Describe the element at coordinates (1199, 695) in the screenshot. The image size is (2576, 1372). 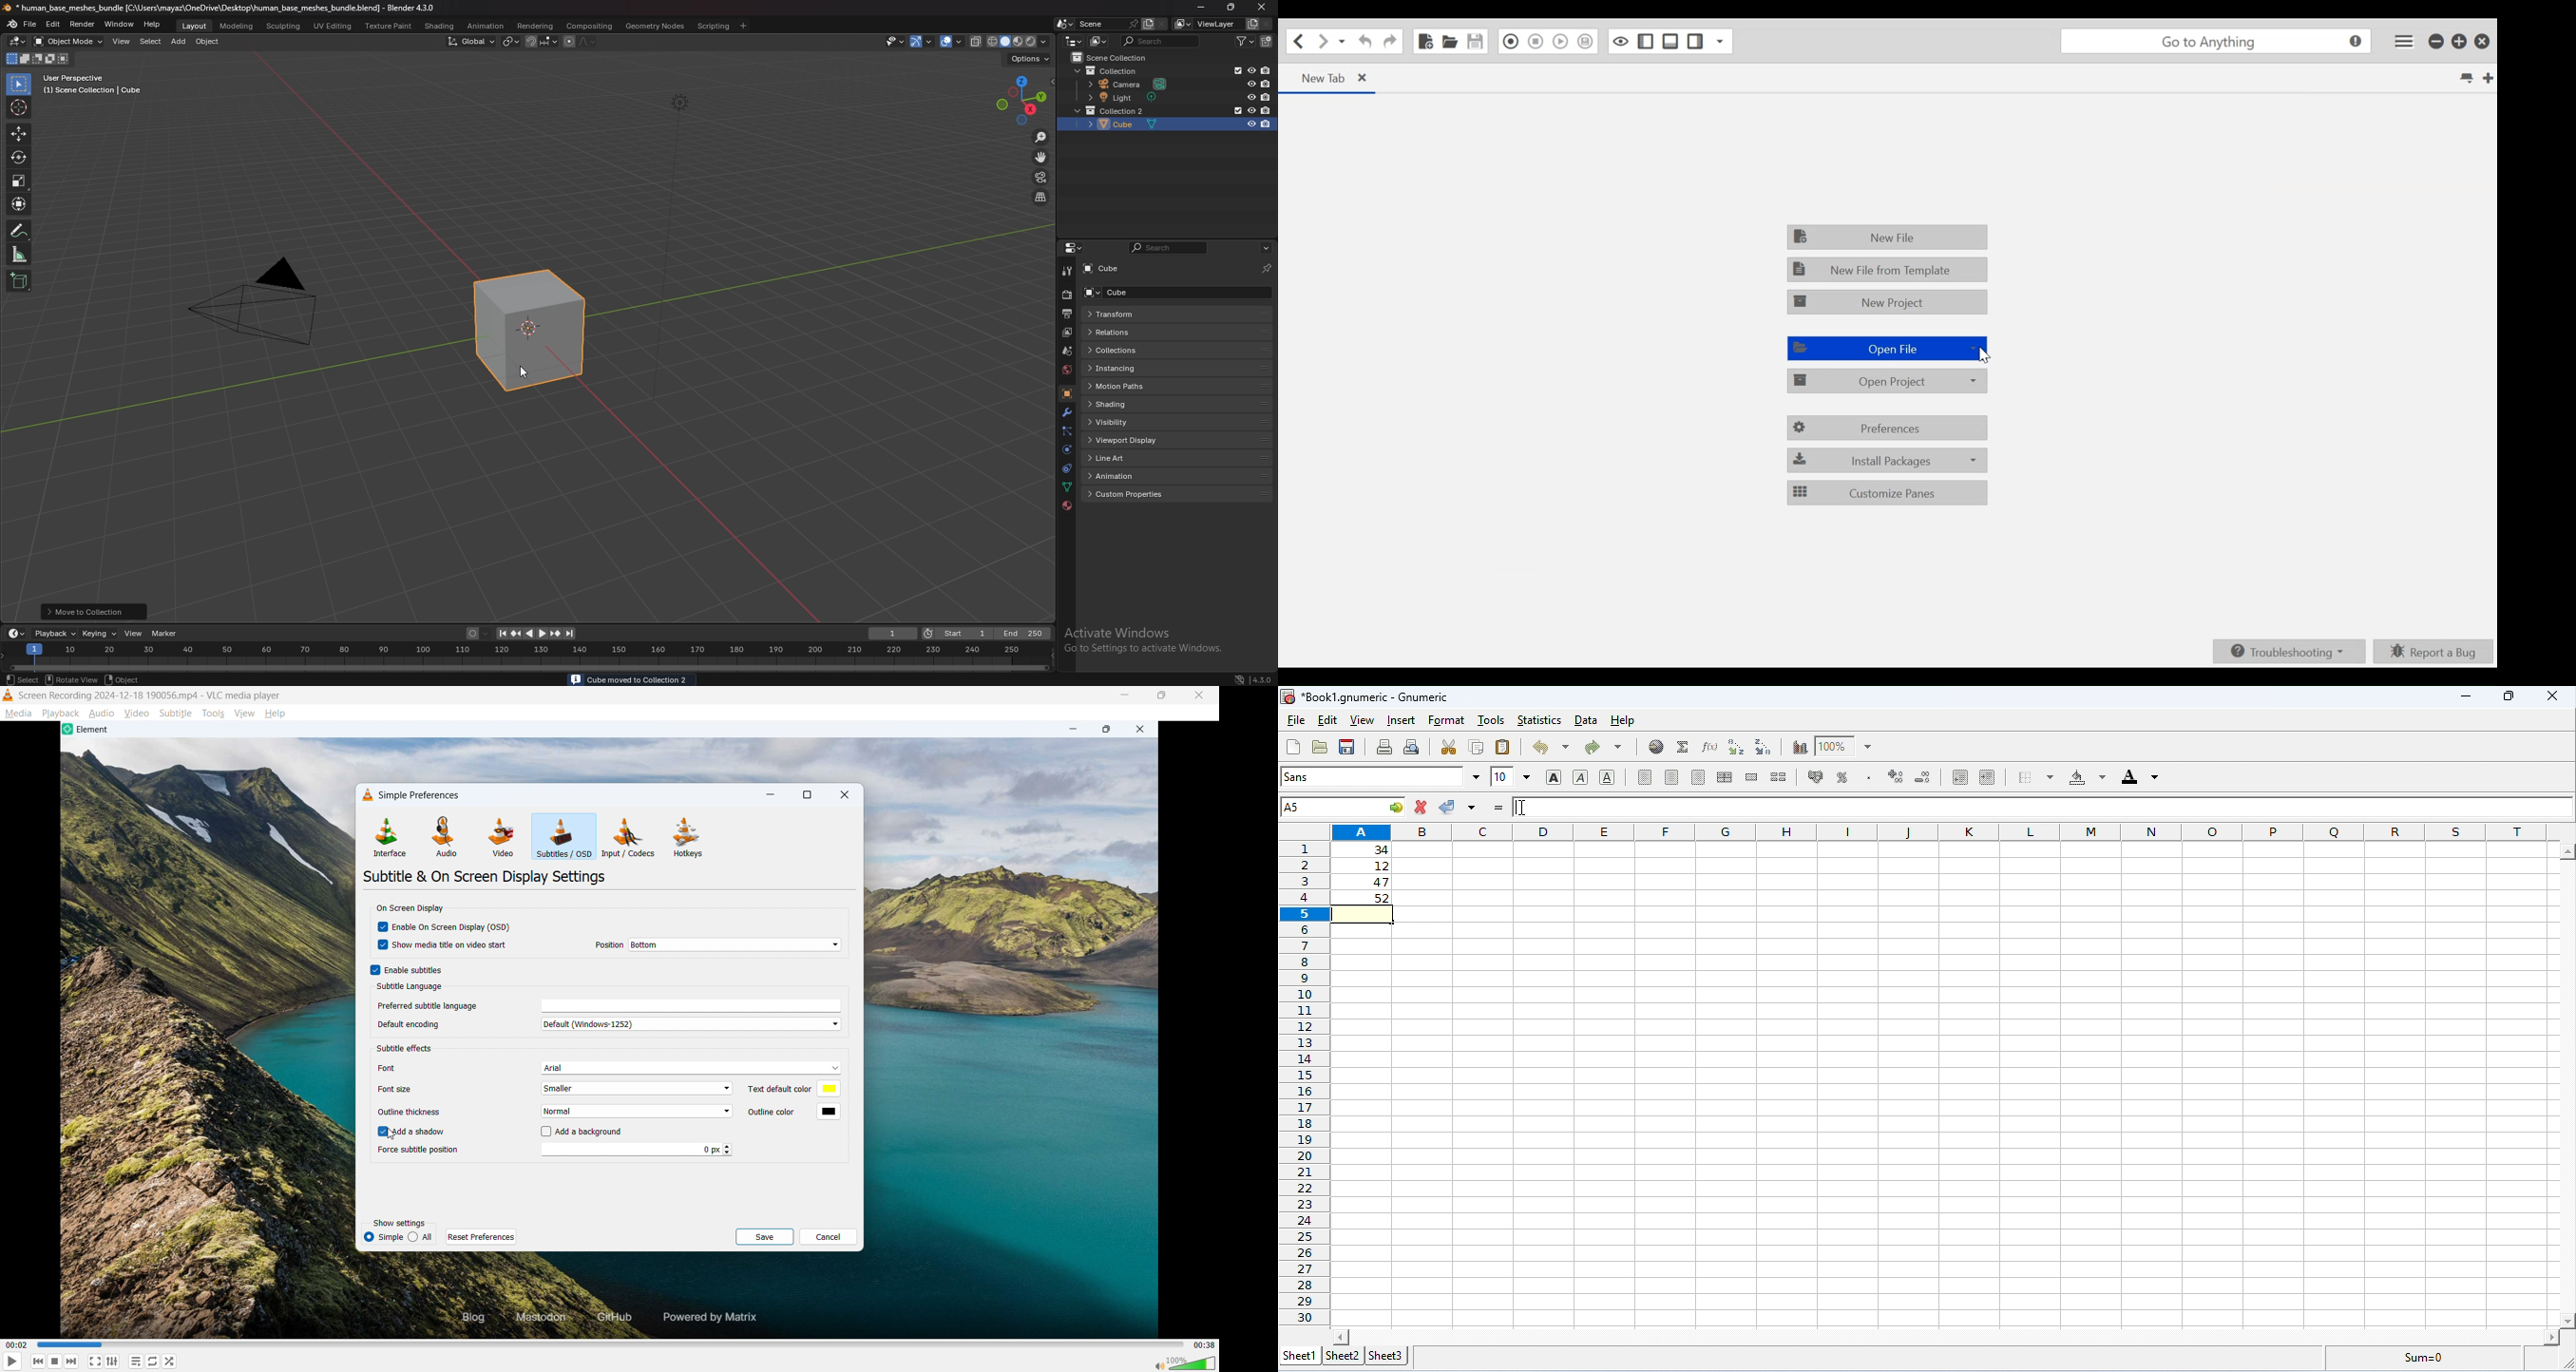
I see `Close ` at that location.